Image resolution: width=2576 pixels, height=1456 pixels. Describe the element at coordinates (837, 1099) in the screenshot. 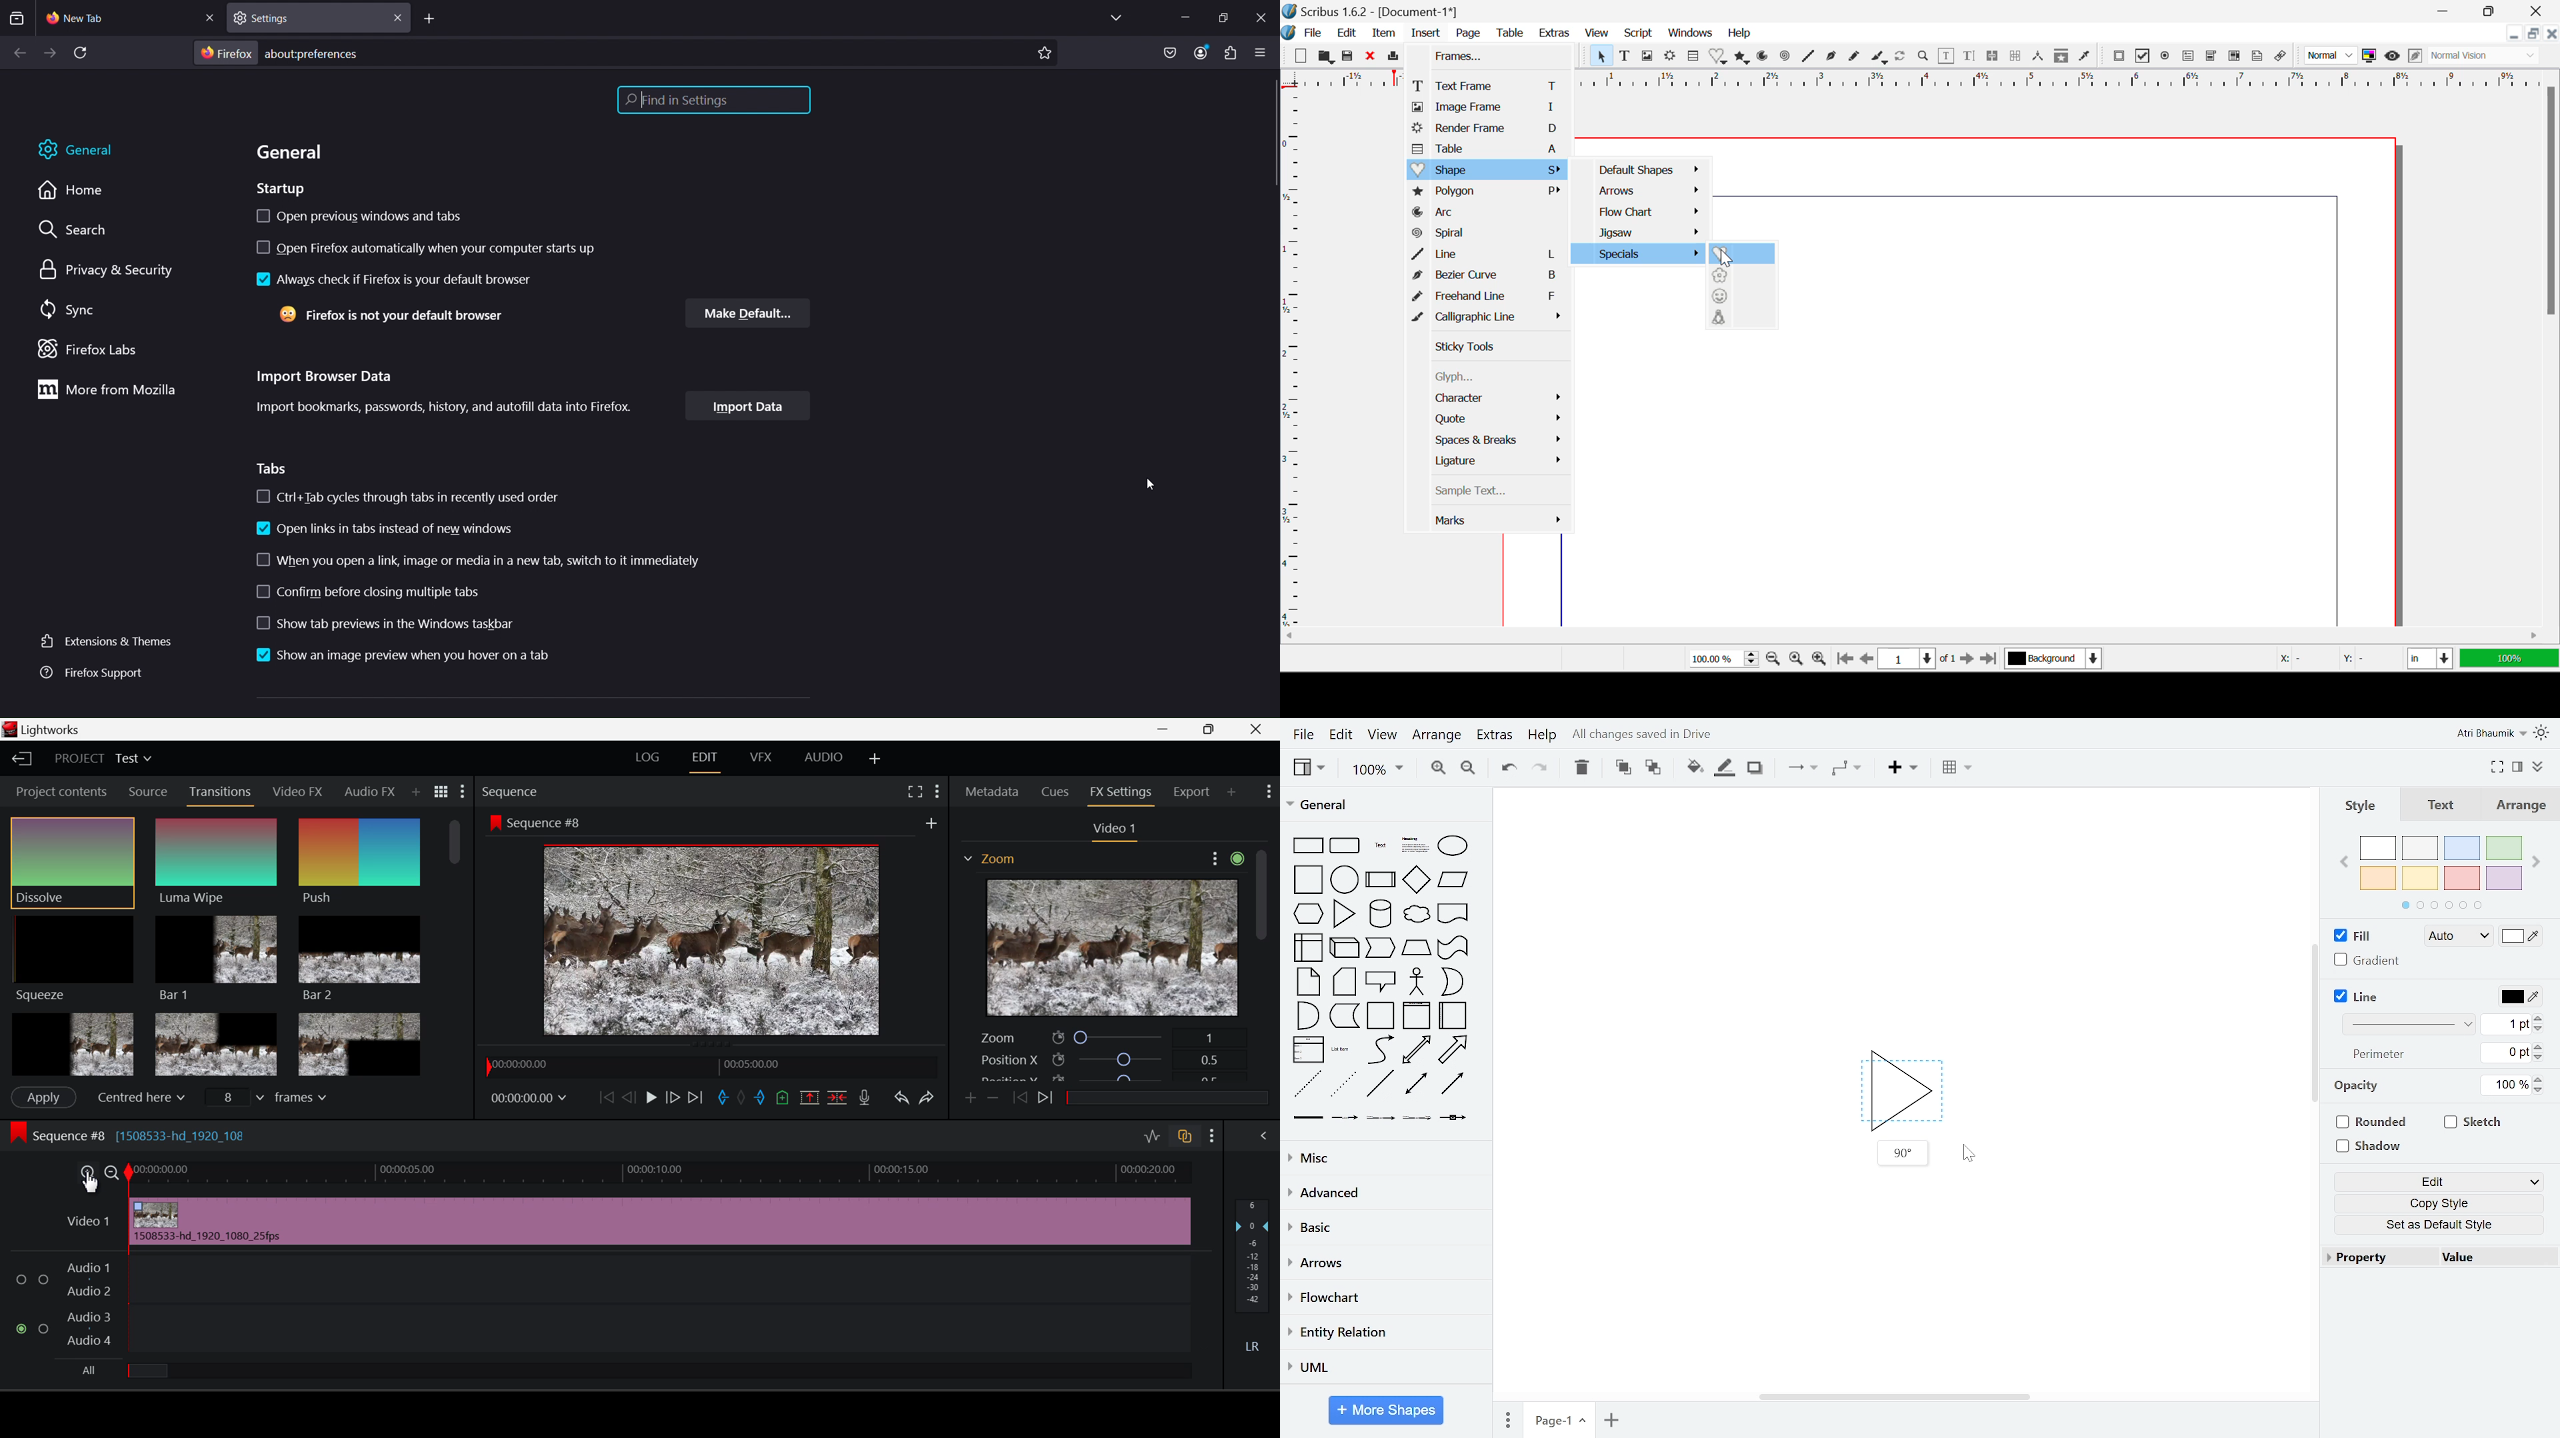

I see `Delete/Cut` at that location.